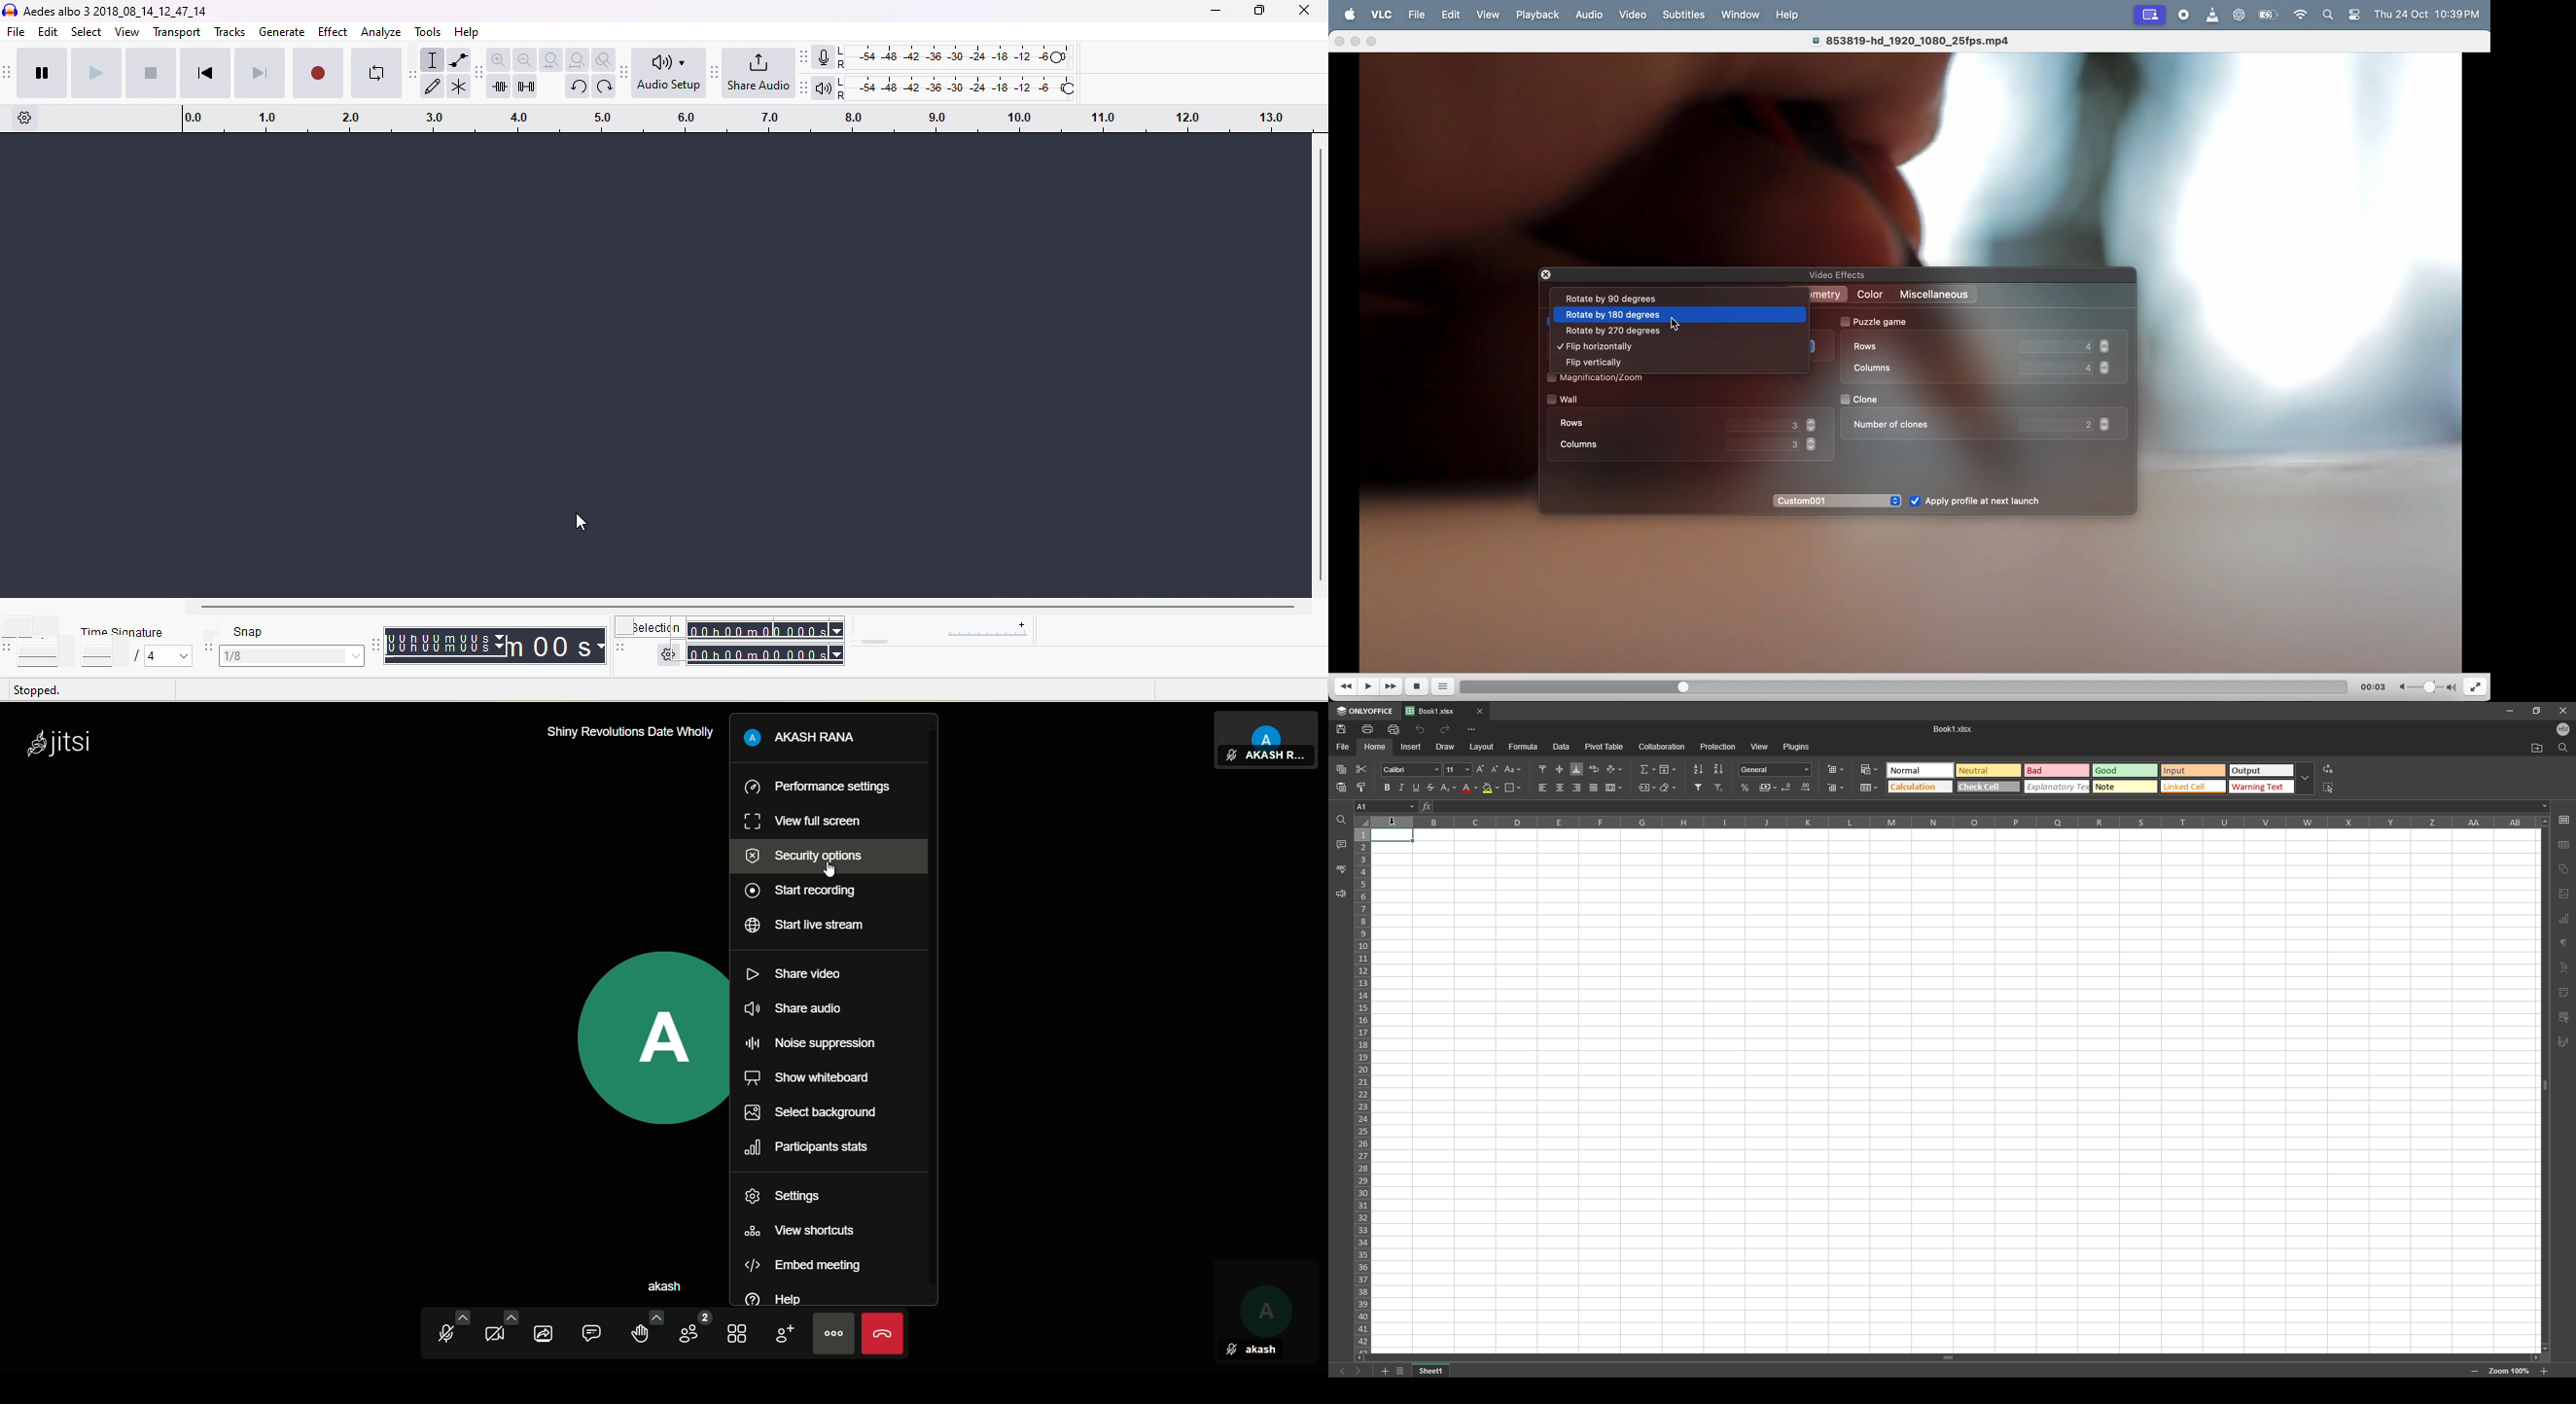 Image resolution: width=2576 pixels, height=1428 pixels. I want to click on minimize, so click(1213, 12).